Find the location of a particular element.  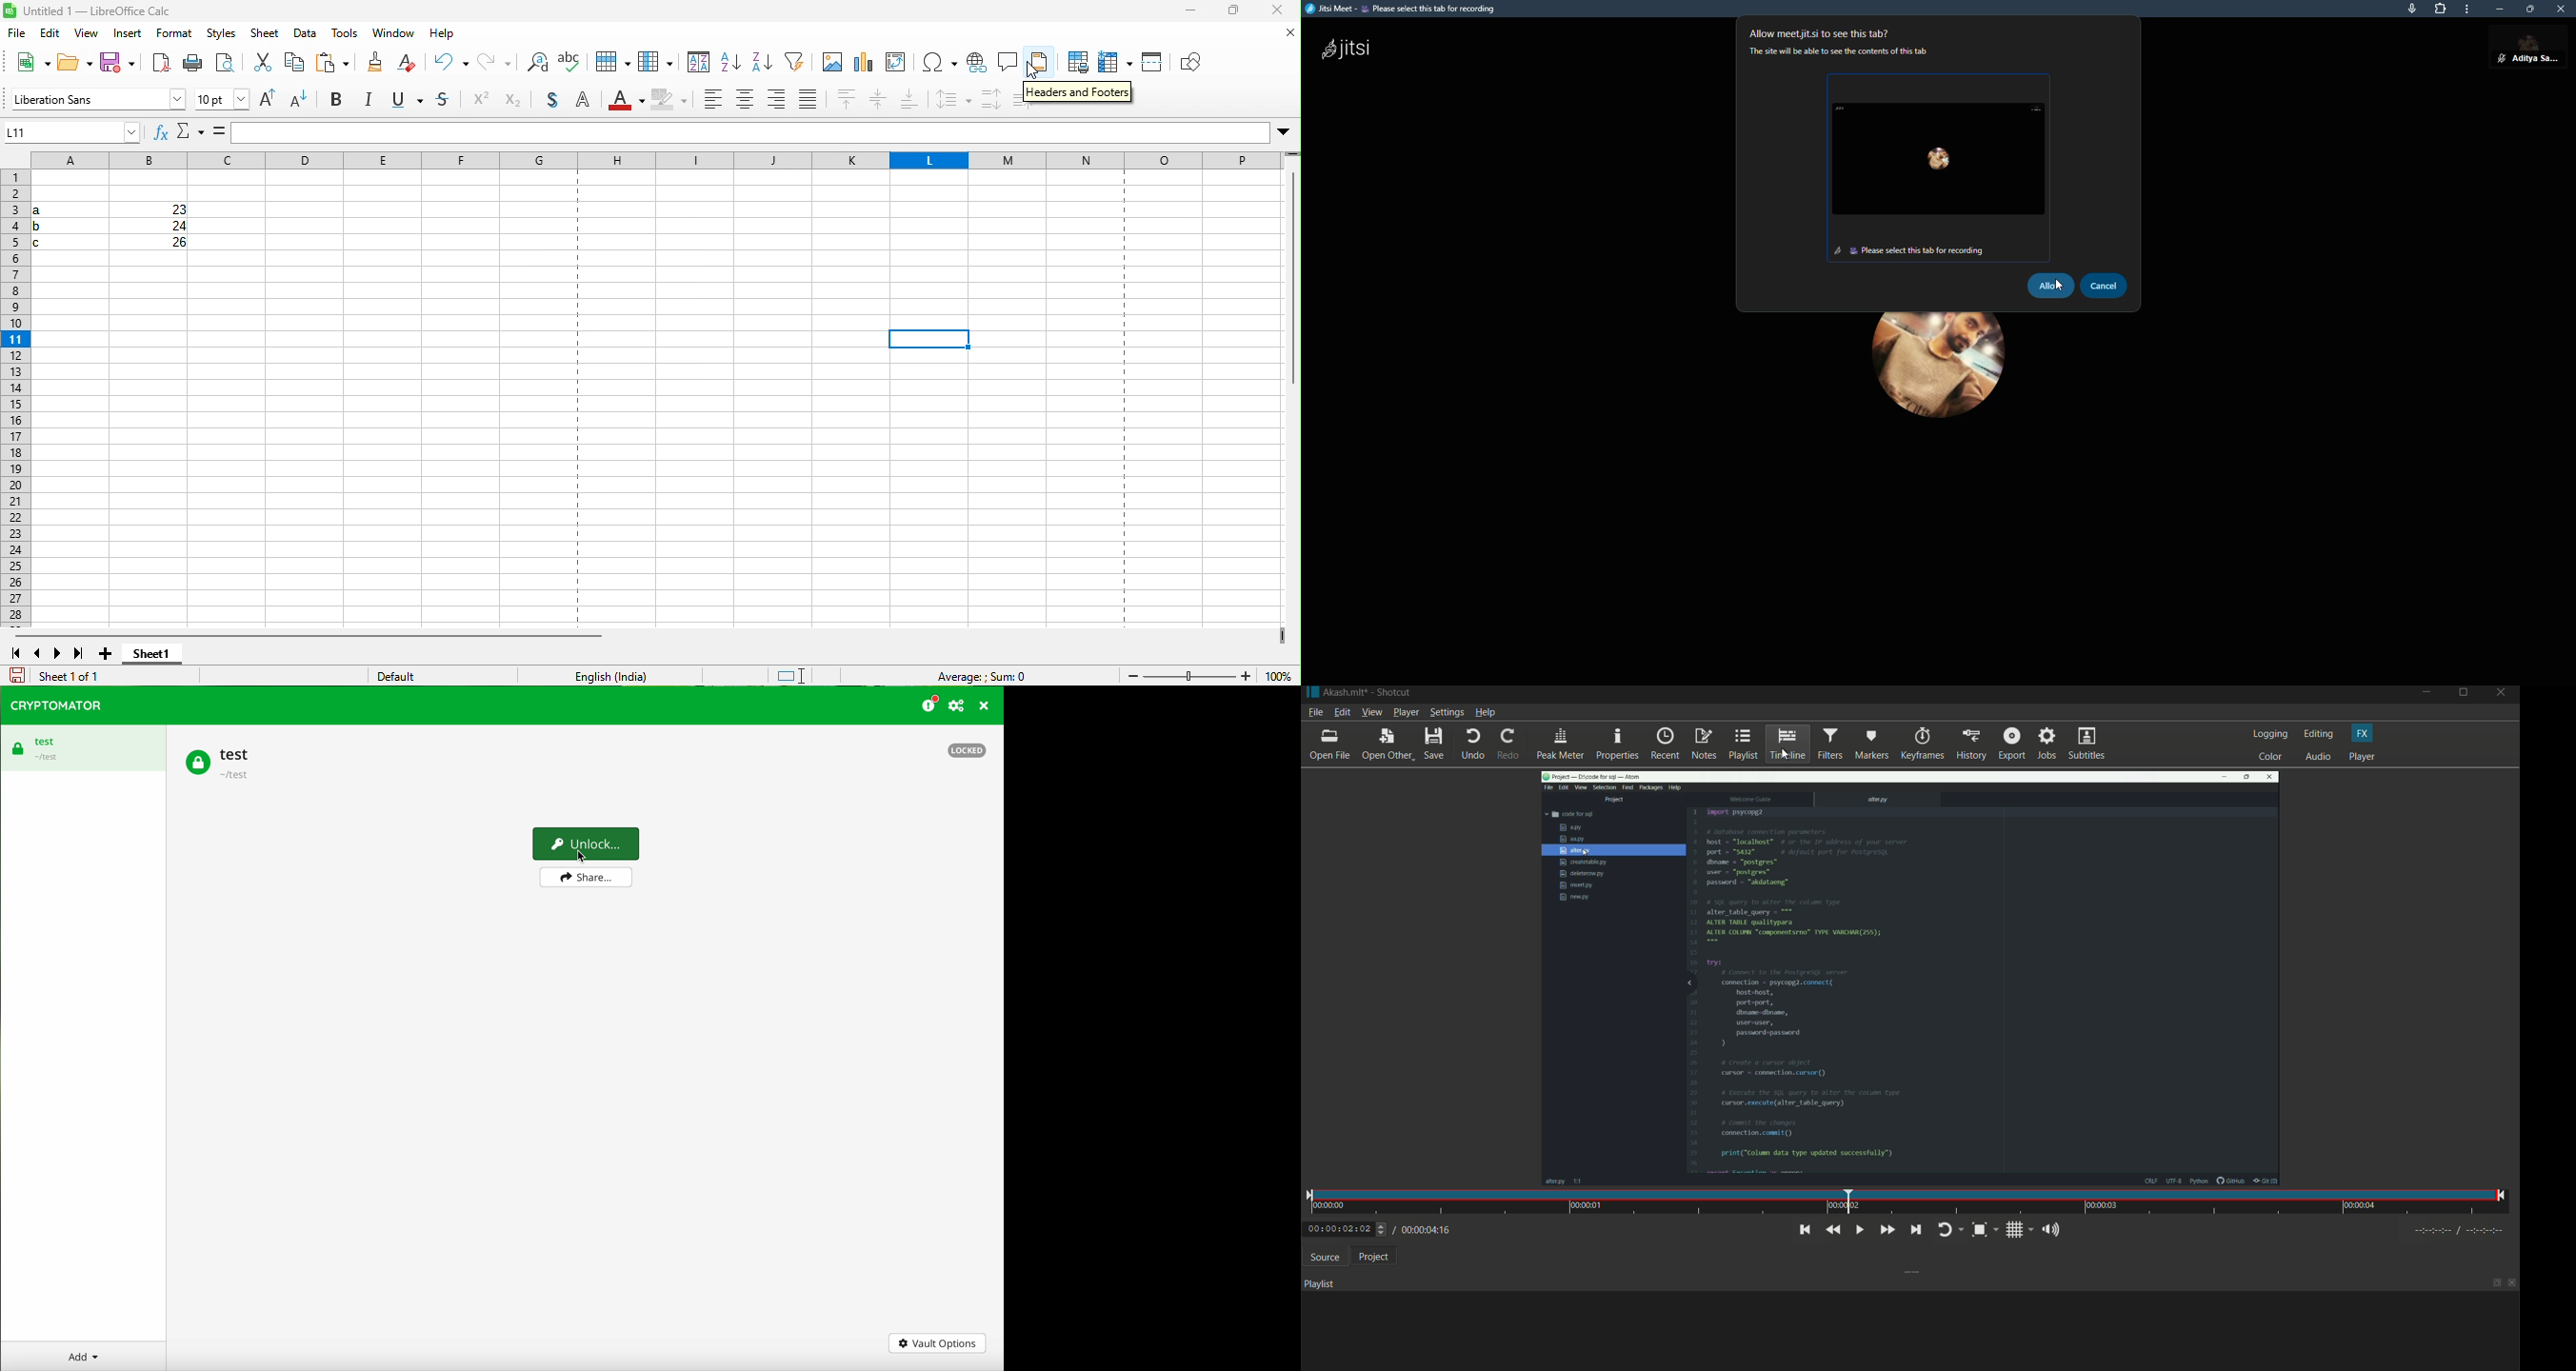

maximize is located at coordinates (1234, 12).